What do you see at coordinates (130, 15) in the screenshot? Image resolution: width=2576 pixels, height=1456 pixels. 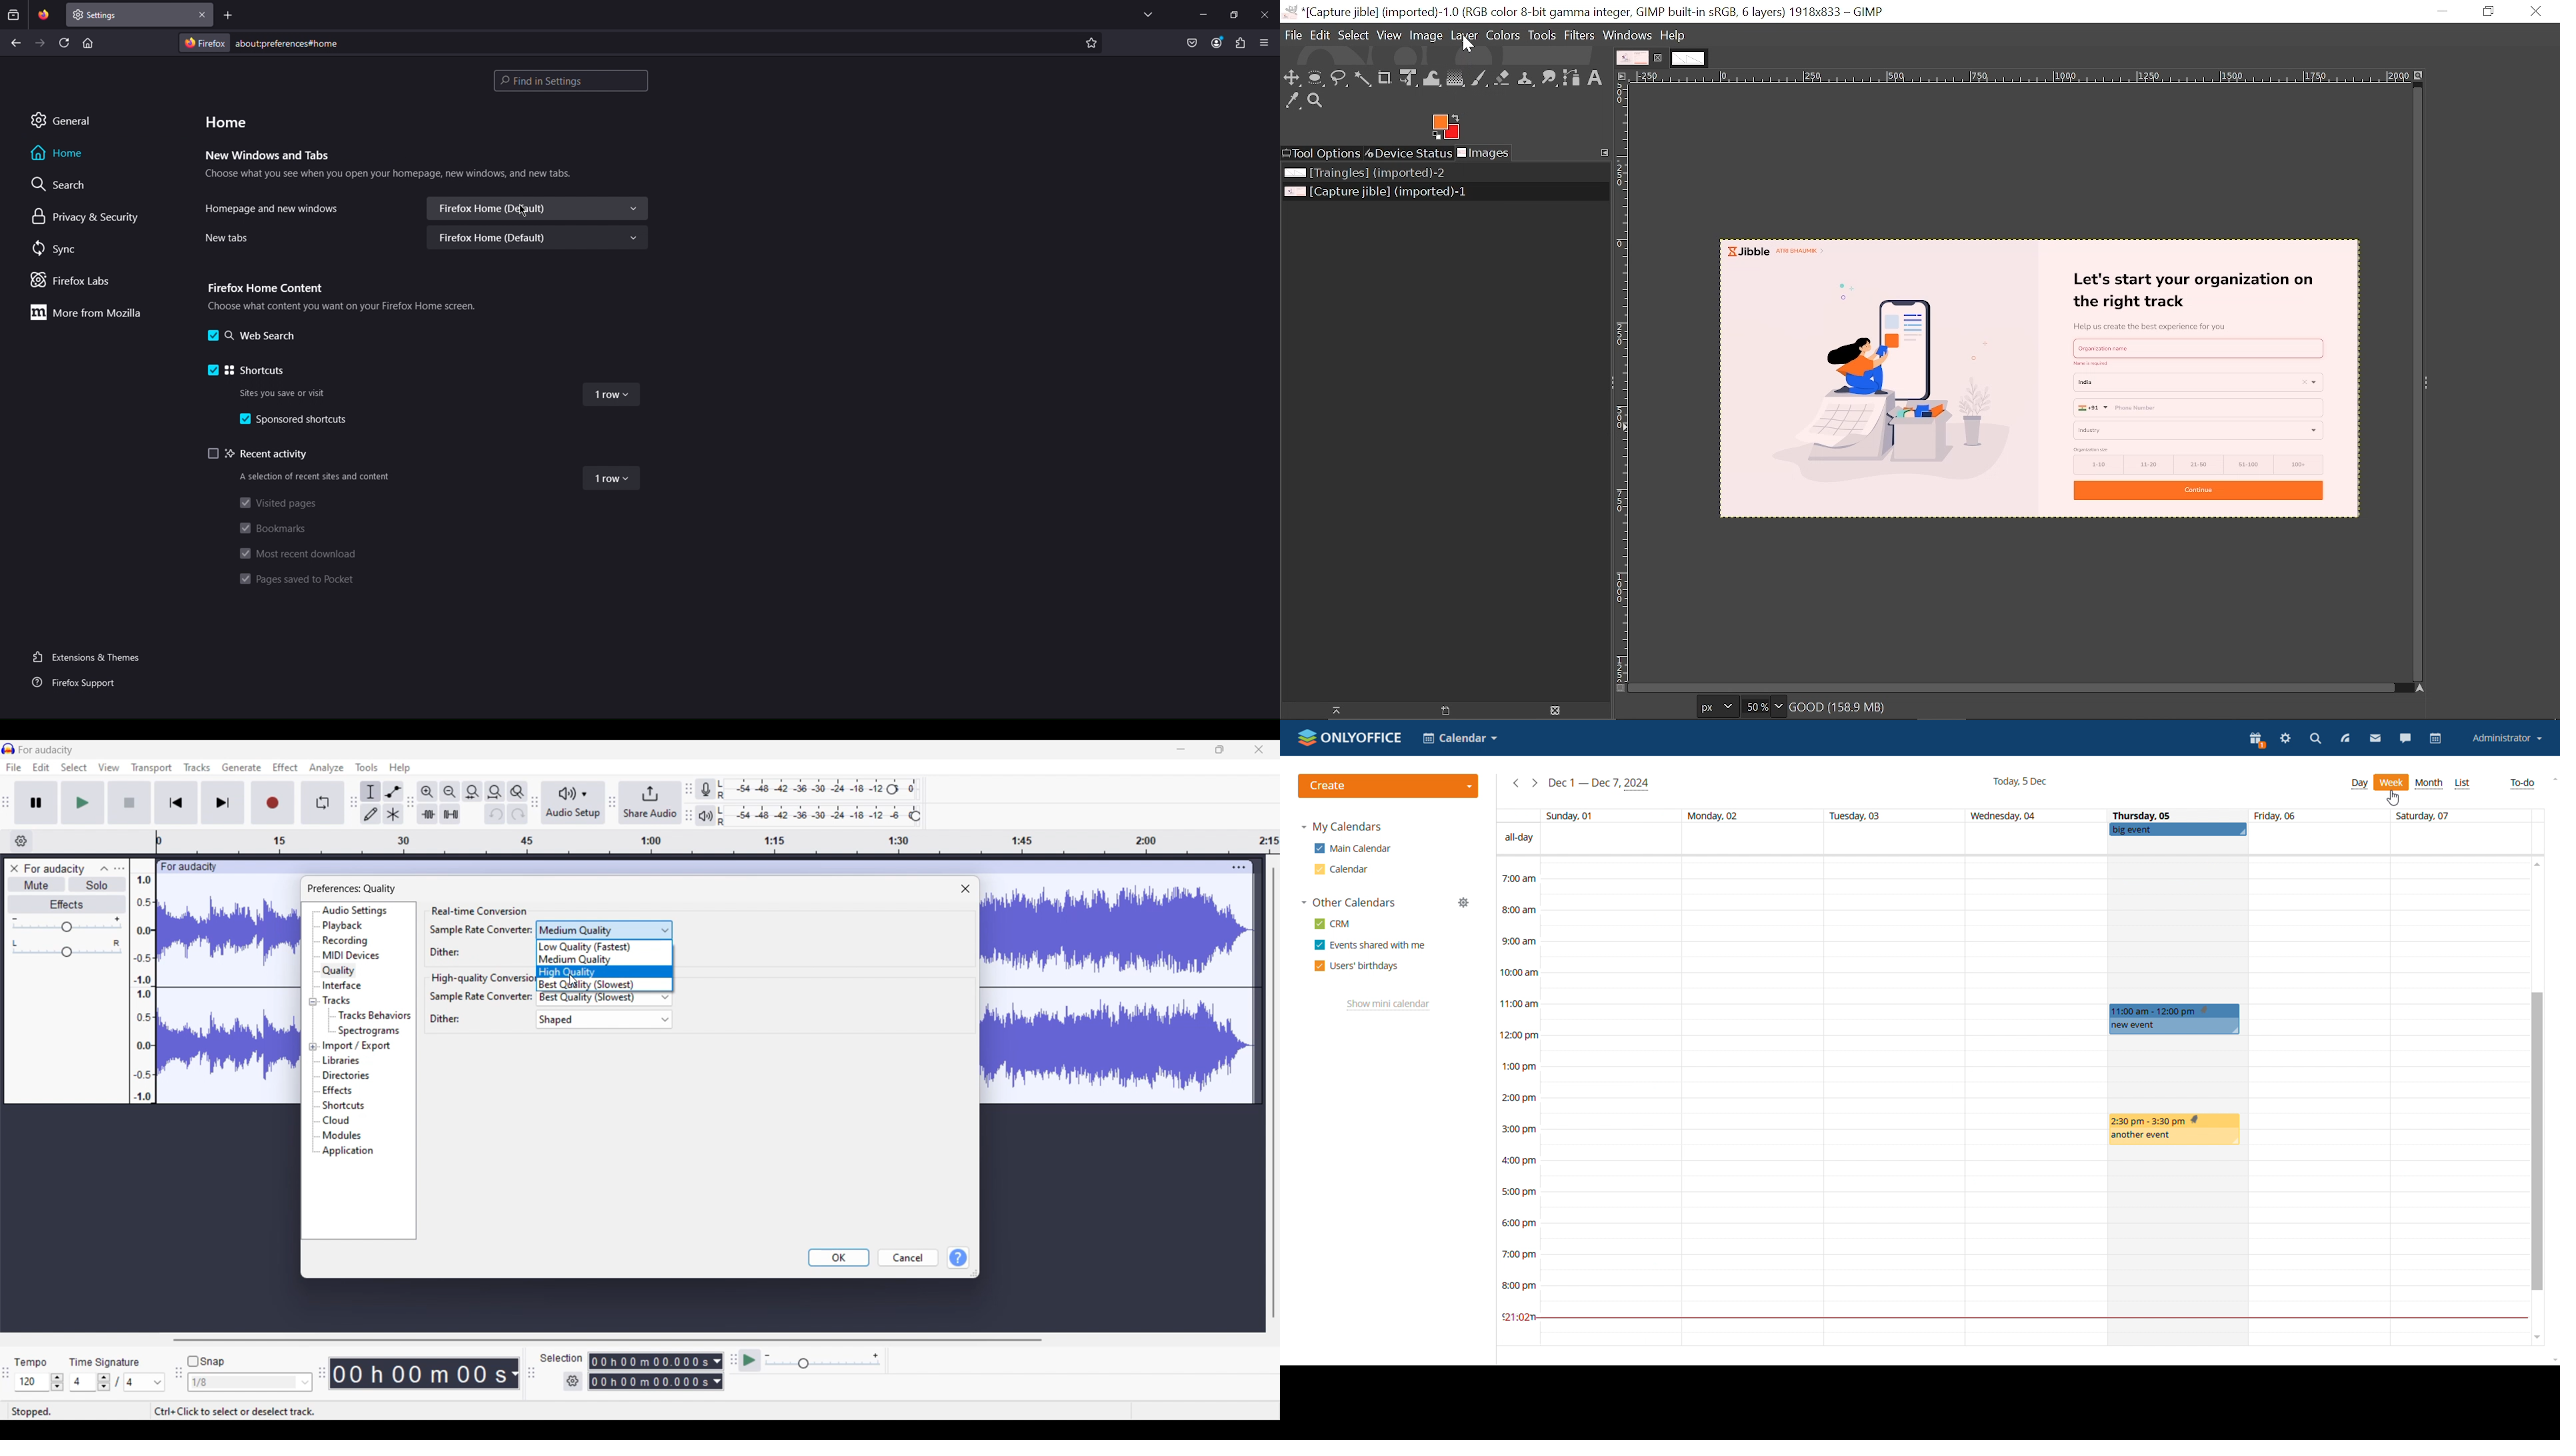 I see `New Tab` at bounding box center [130, 15].